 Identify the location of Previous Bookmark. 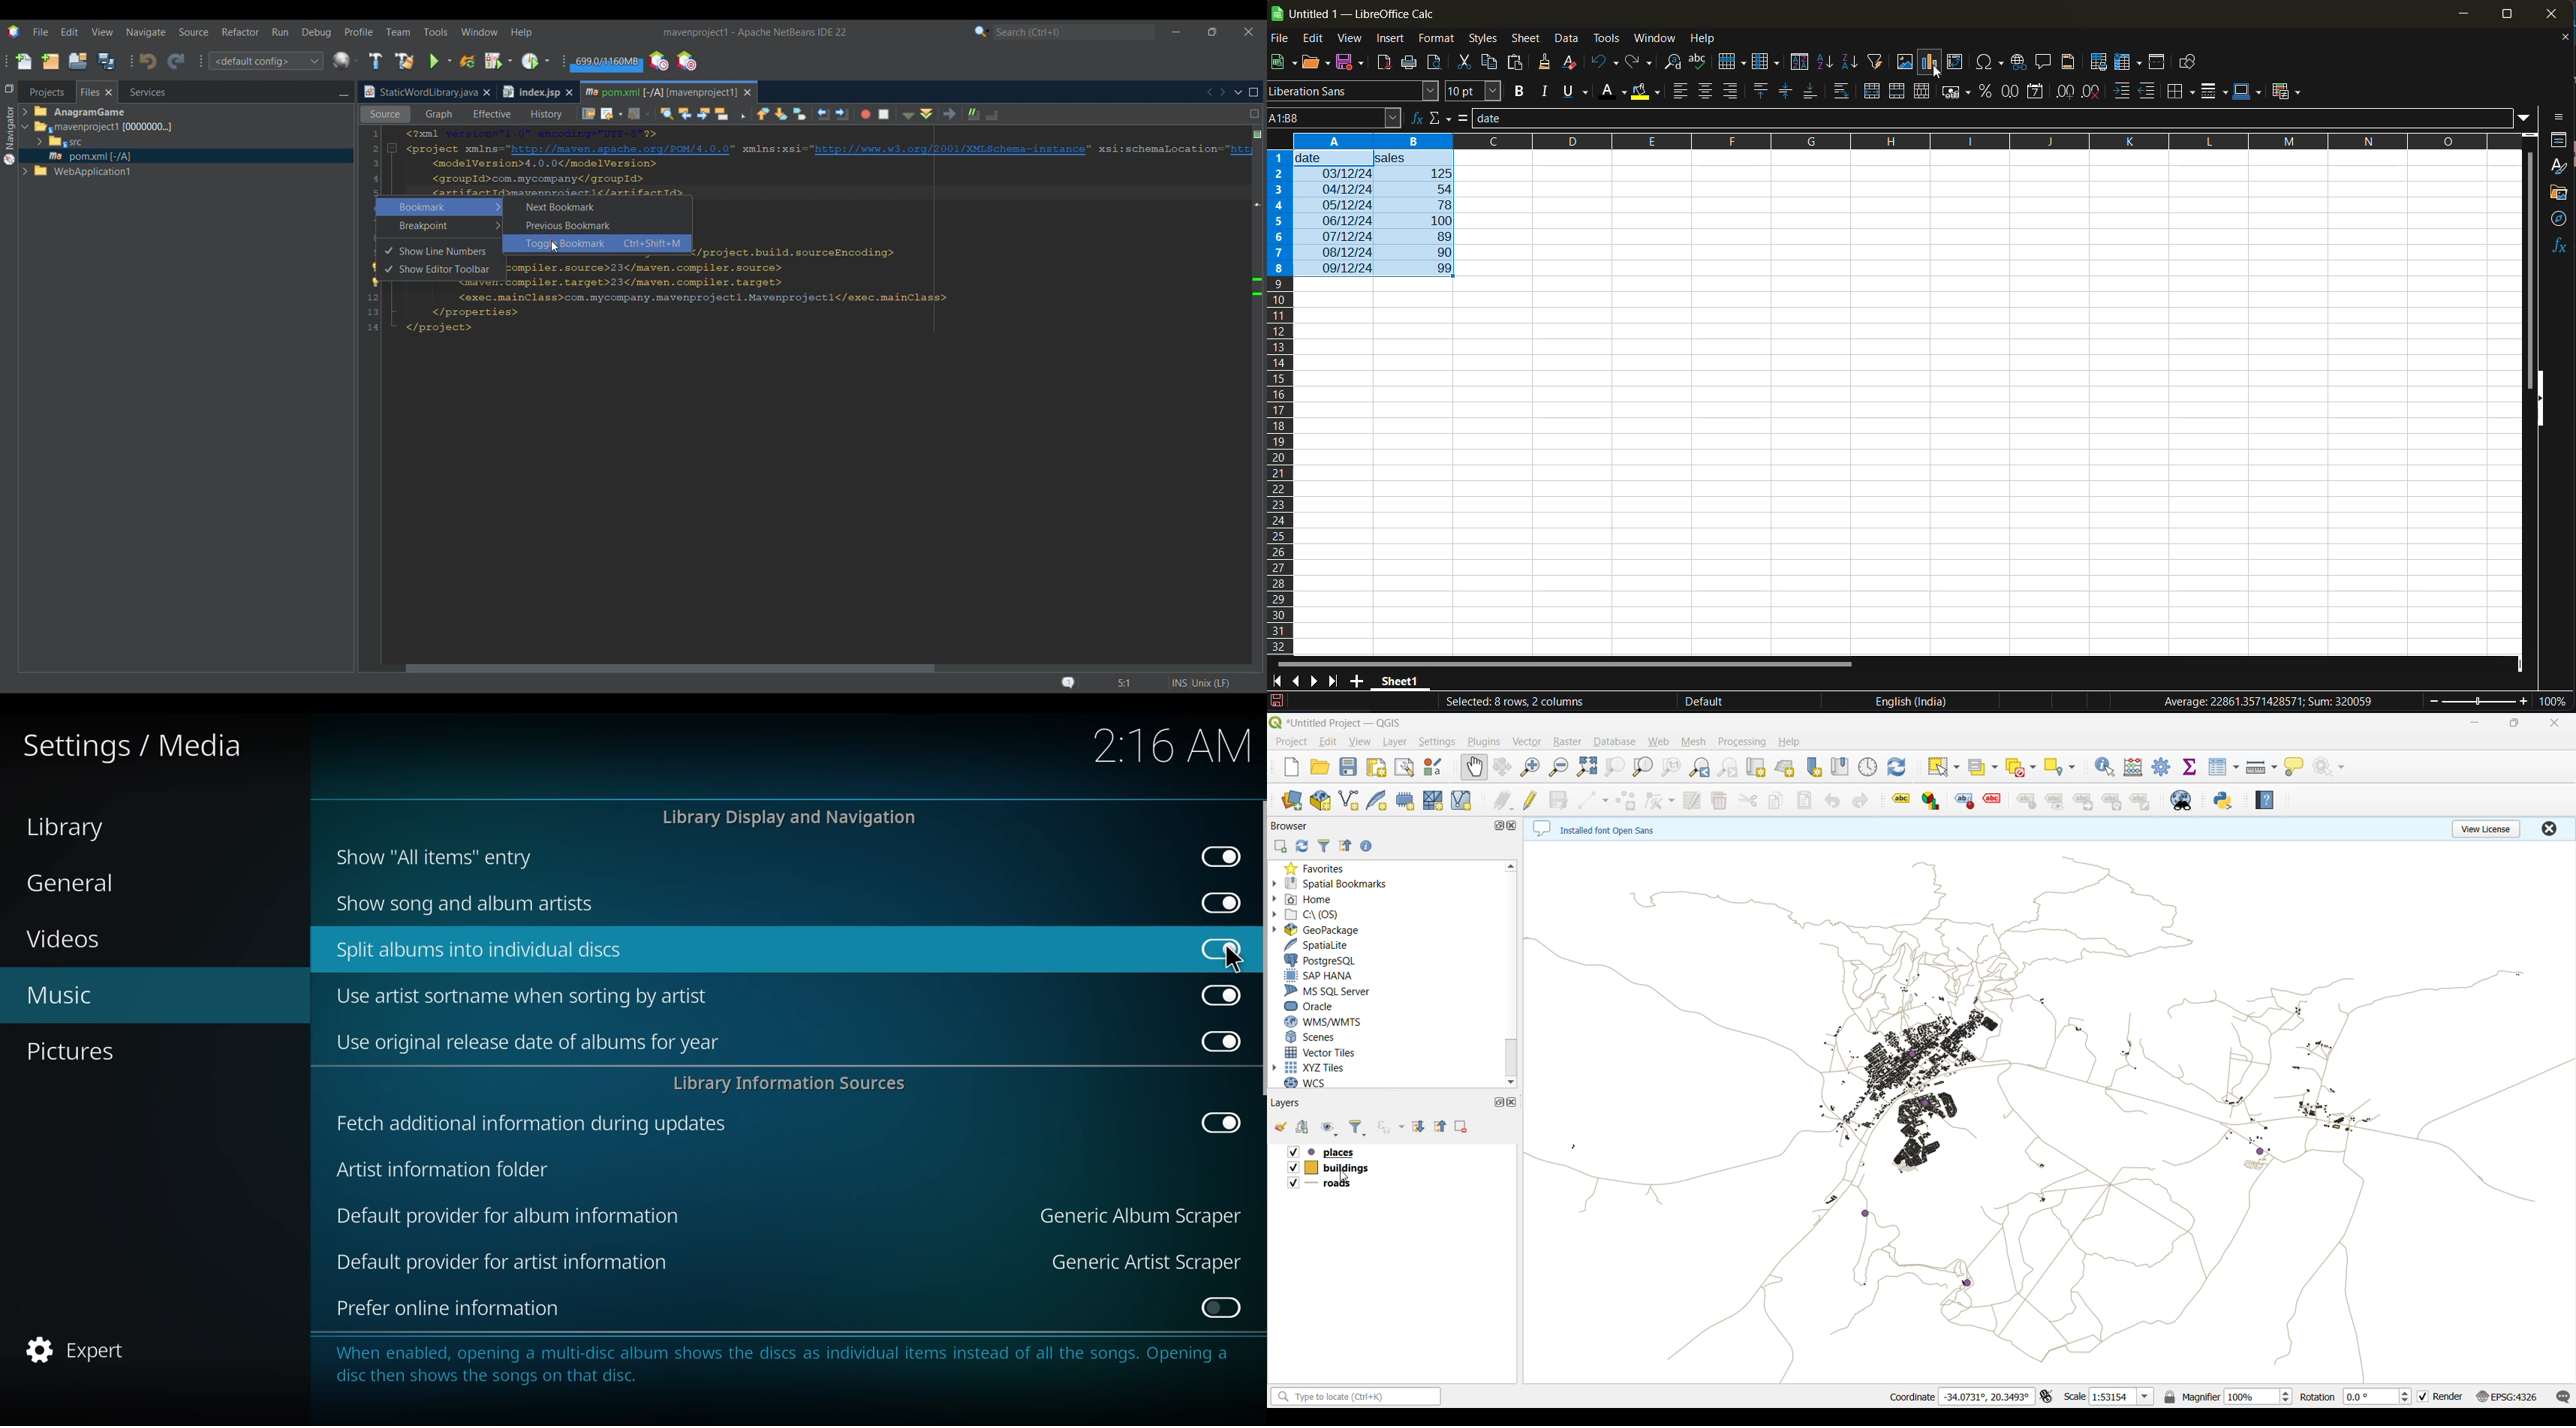
(597, 225).